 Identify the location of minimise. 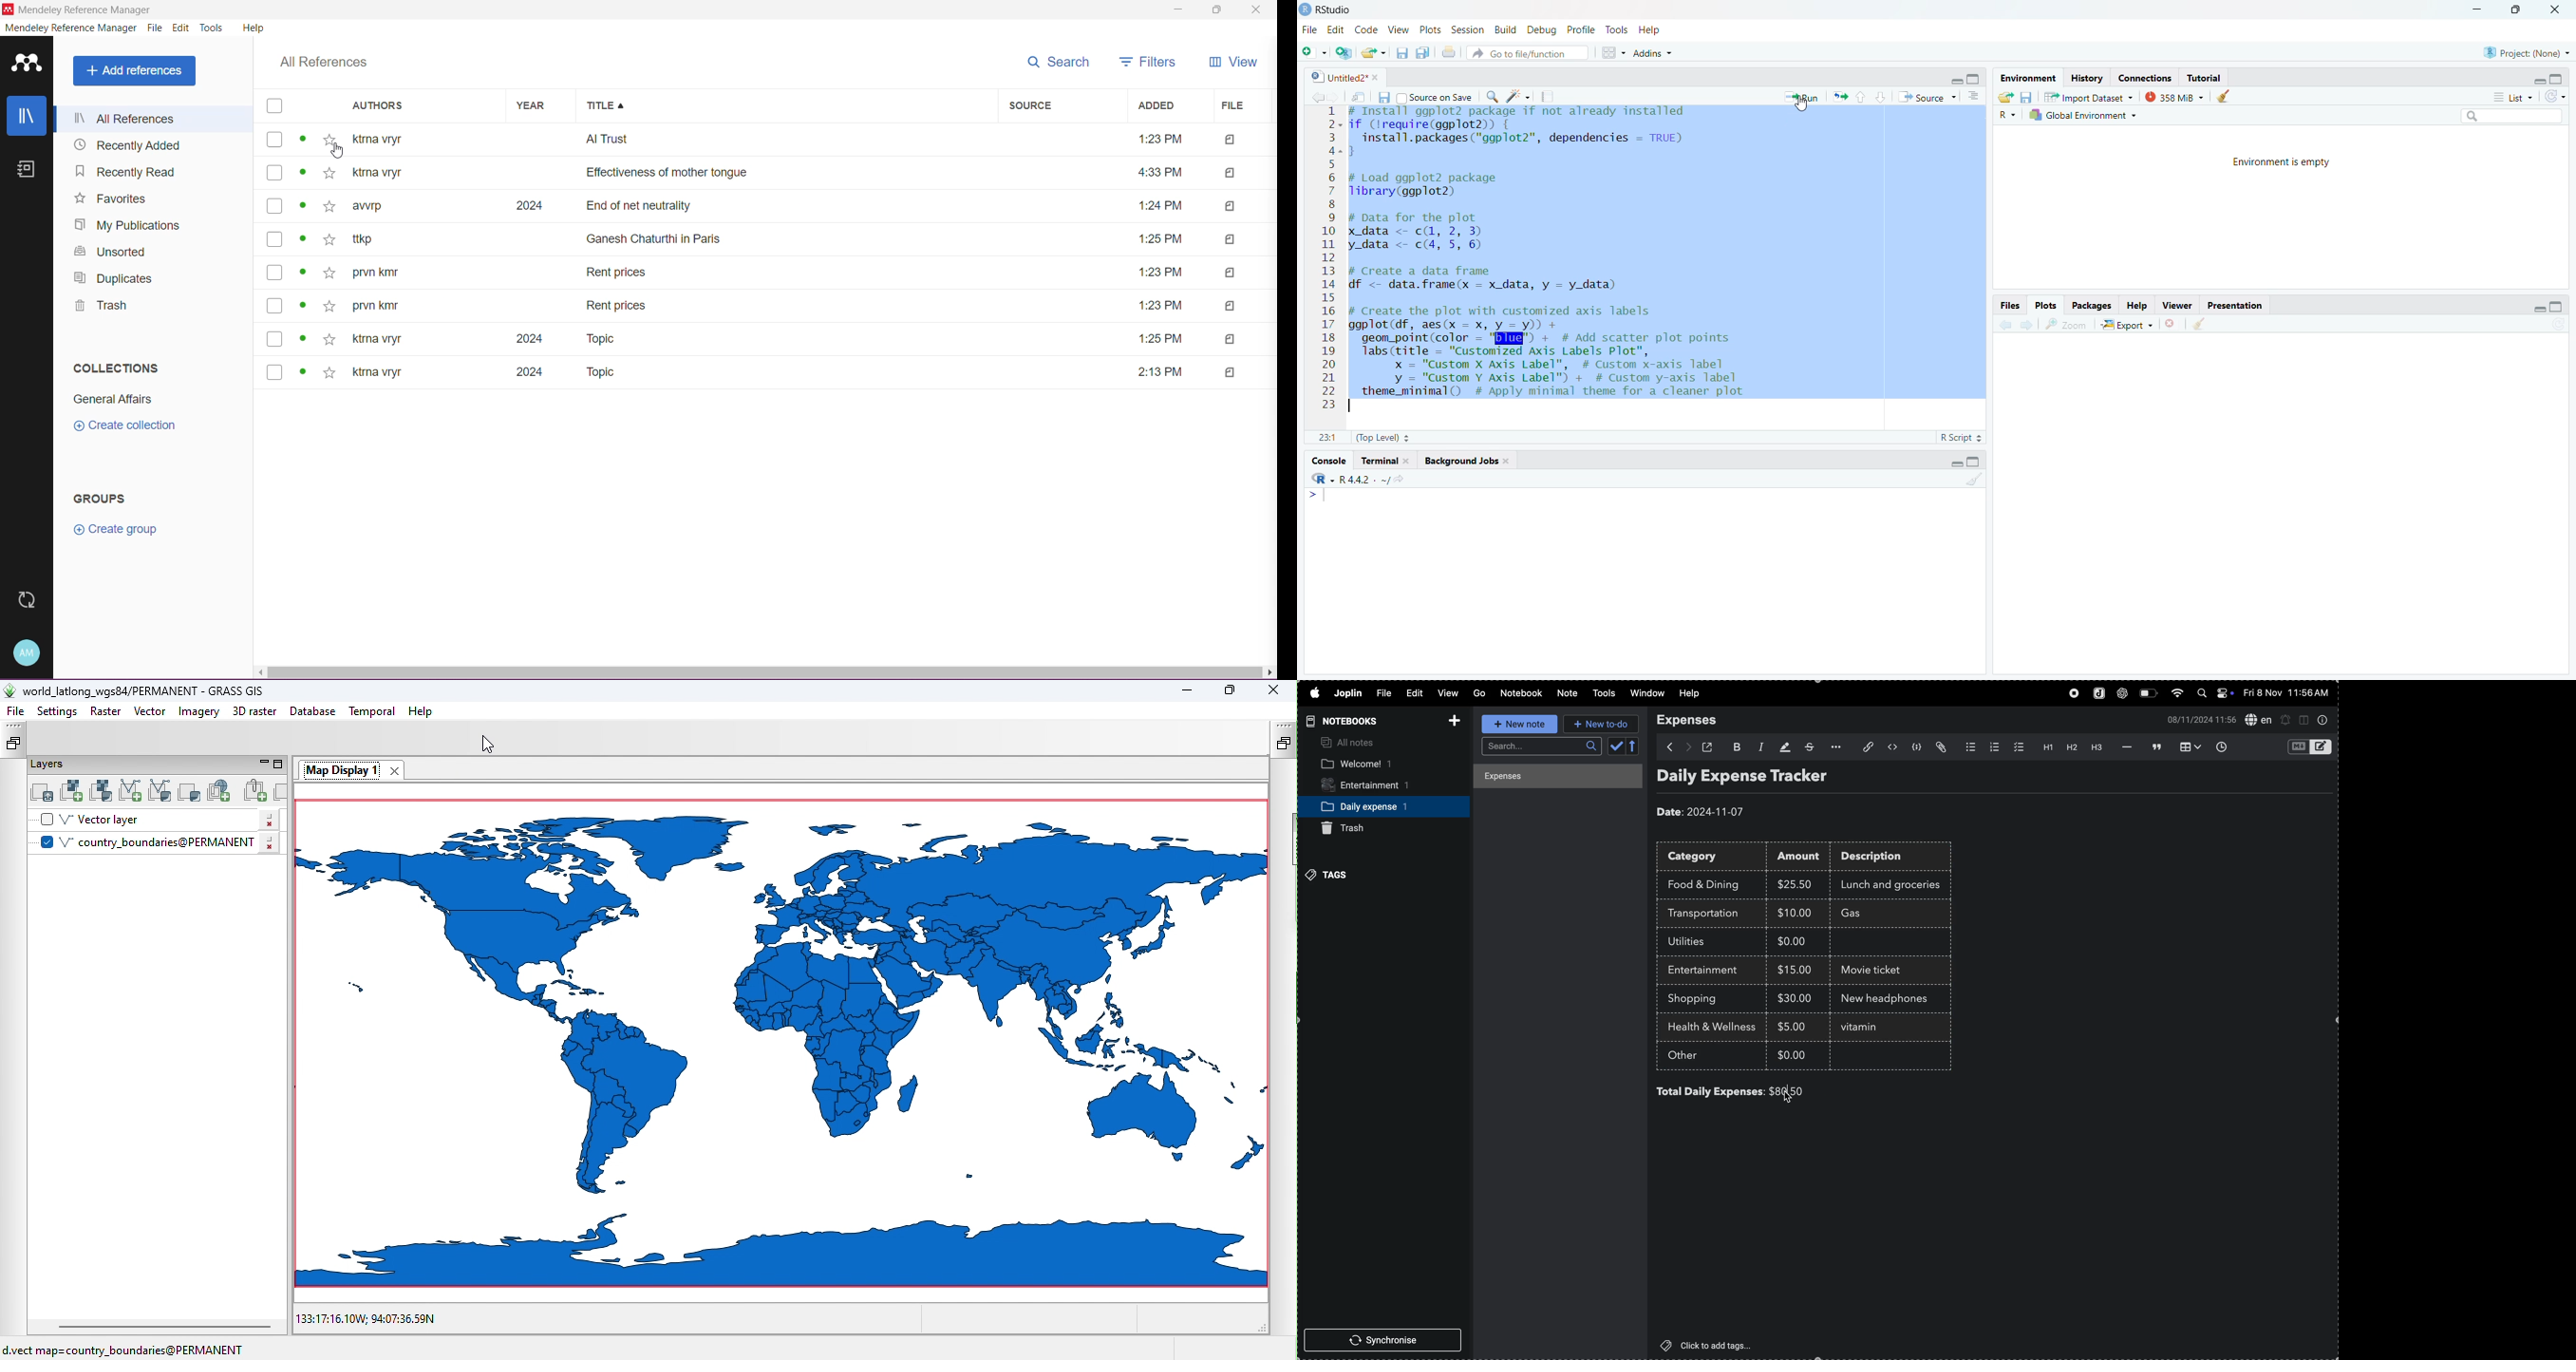
(1953, 461).